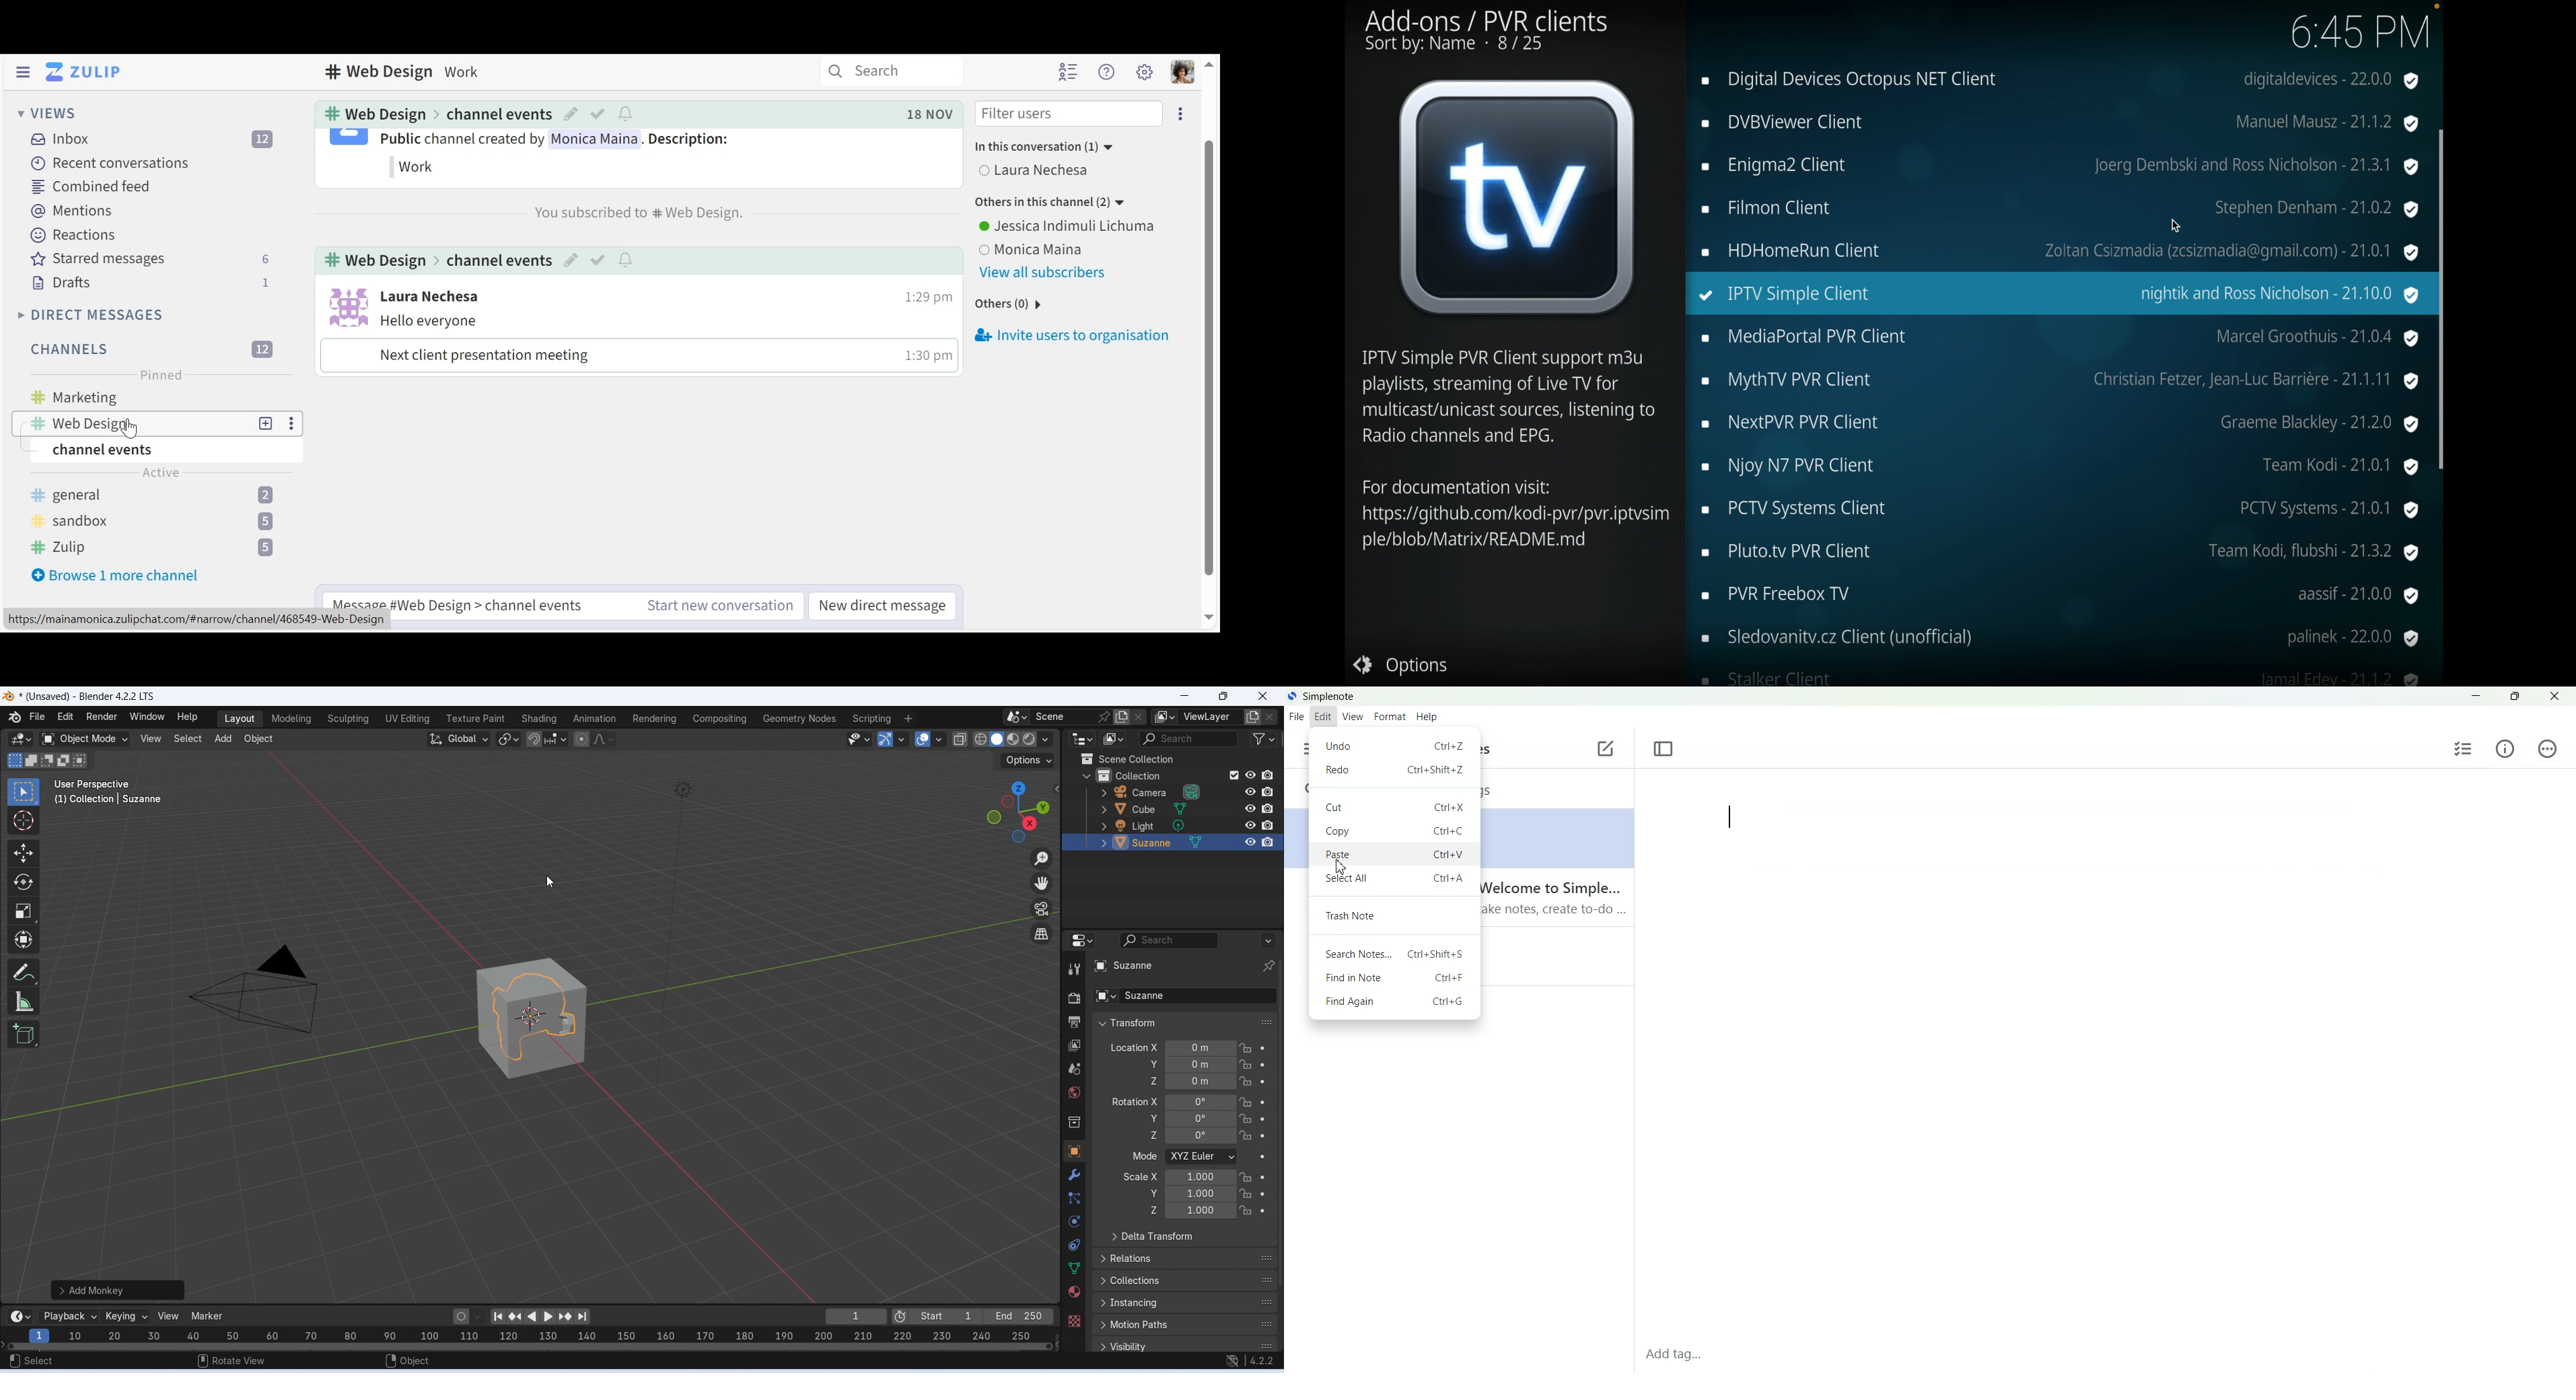  I want to click on tv icon, so click(1518, 196).